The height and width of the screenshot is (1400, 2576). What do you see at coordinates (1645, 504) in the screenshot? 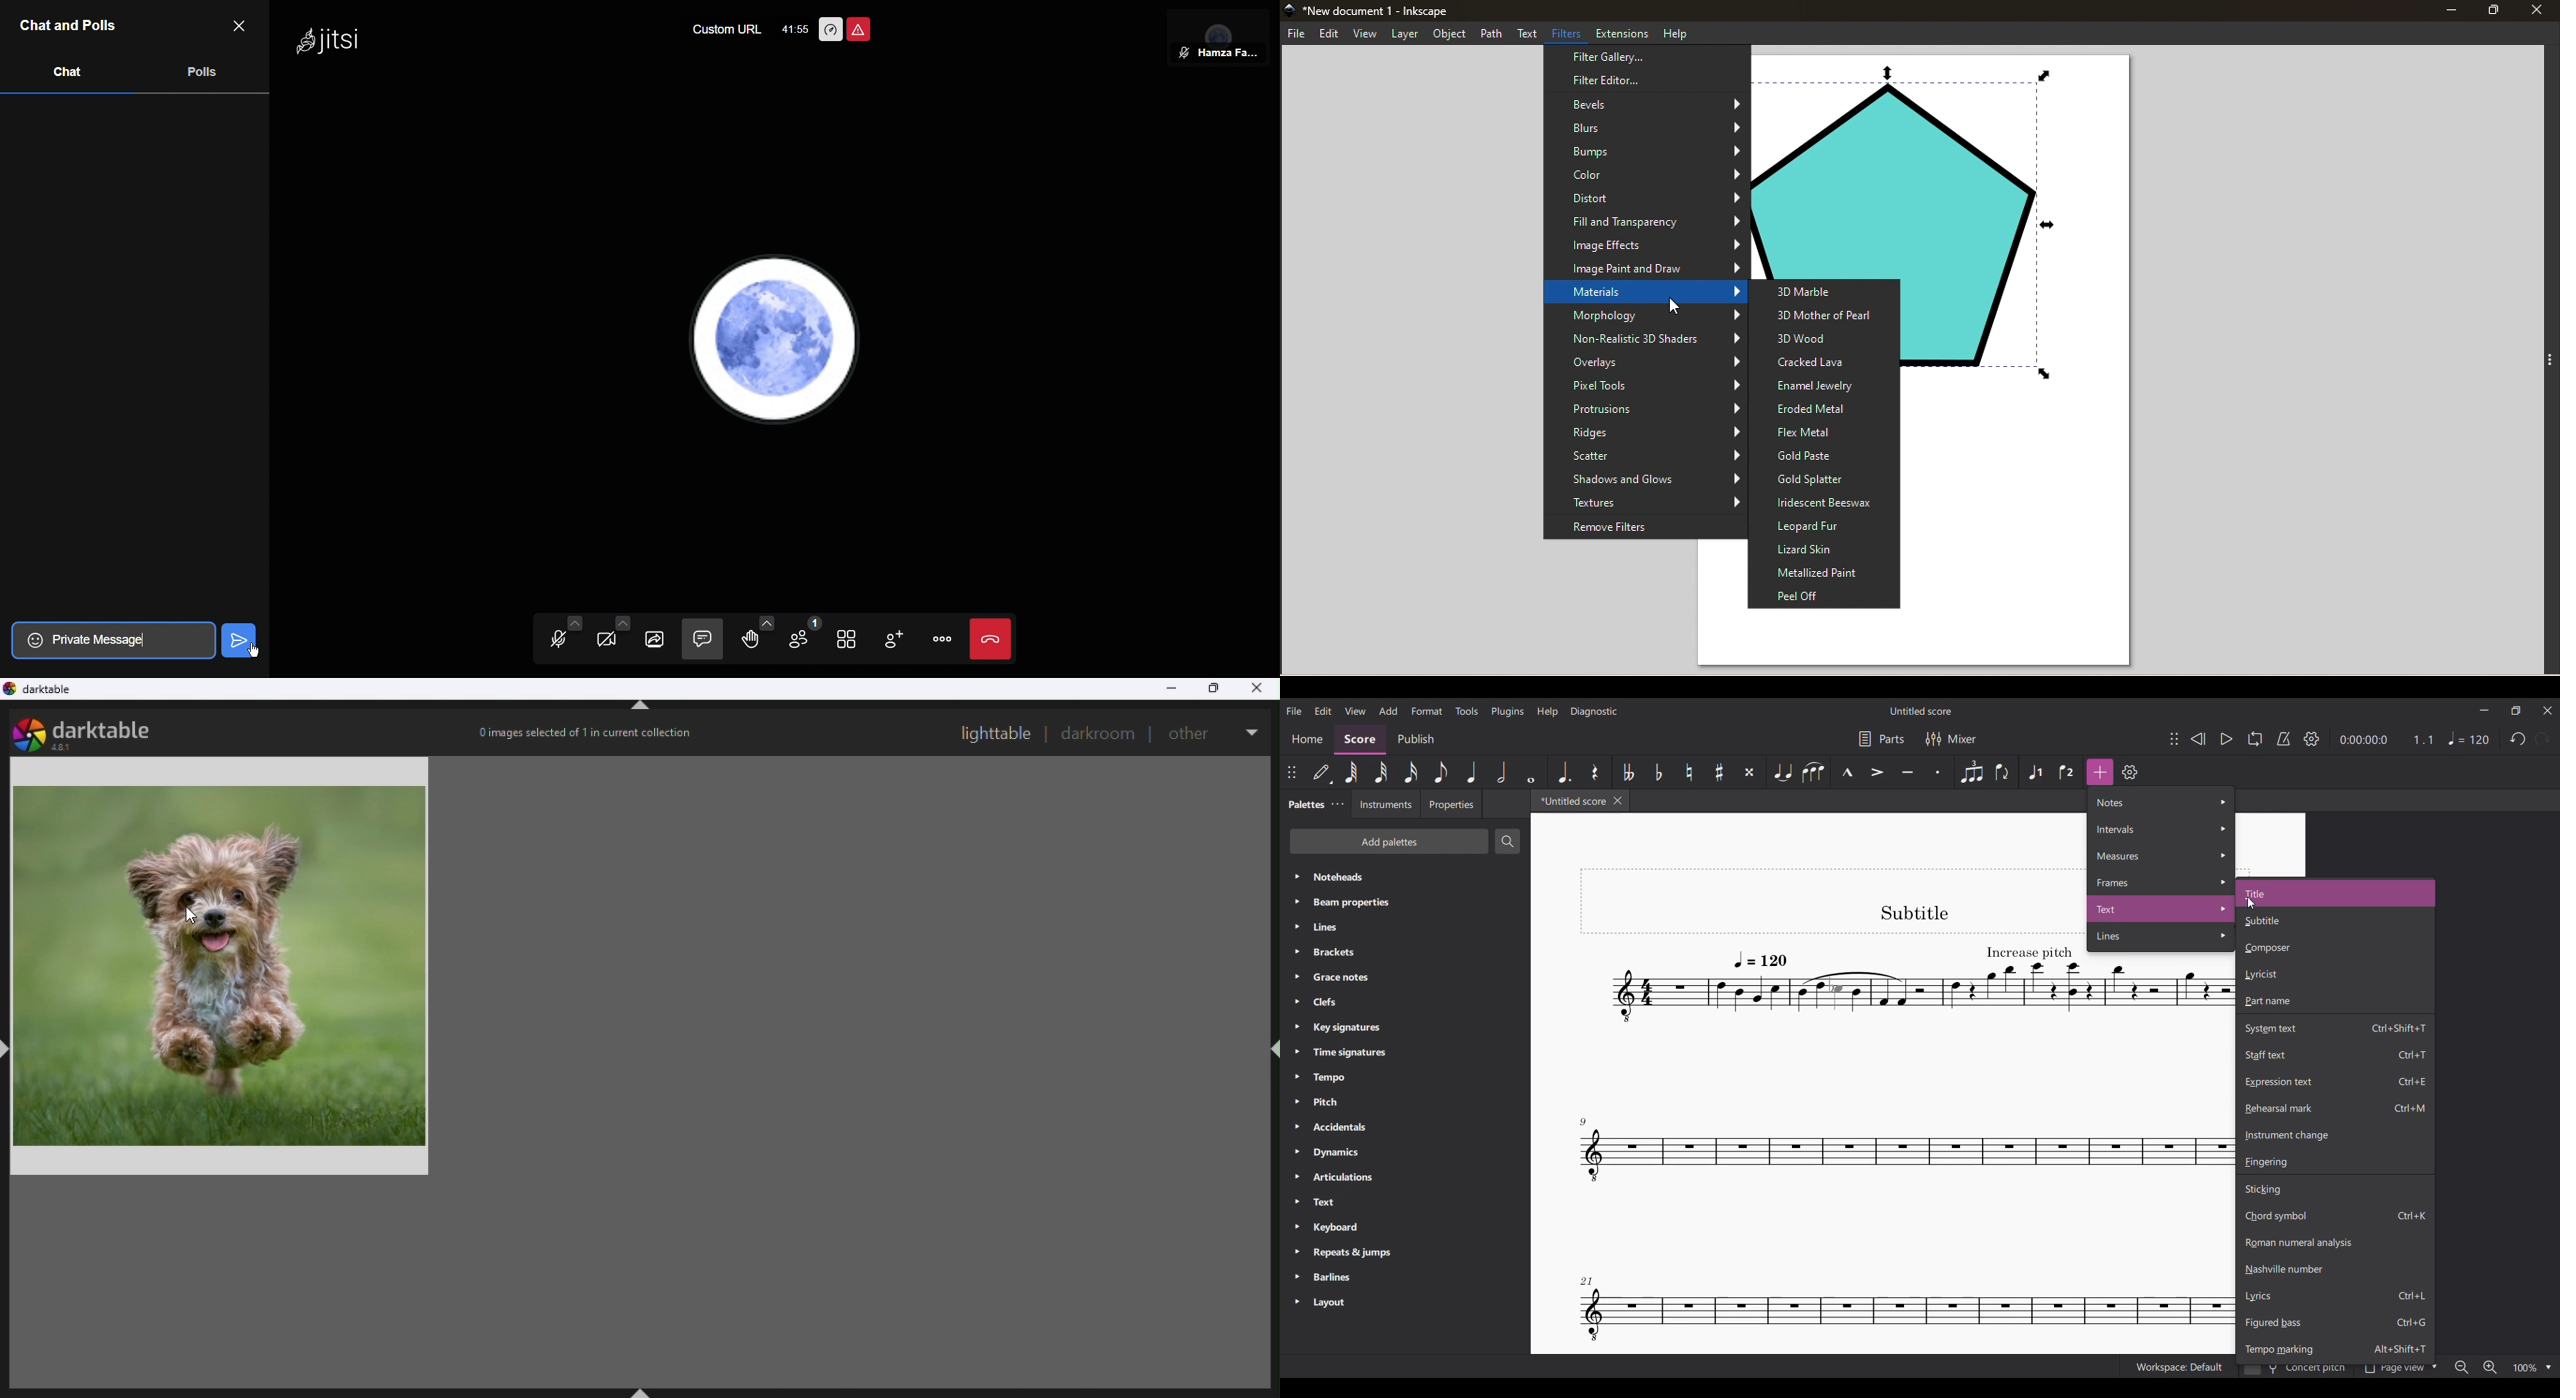
I see `Textures` at bounding box center [1645, 504].